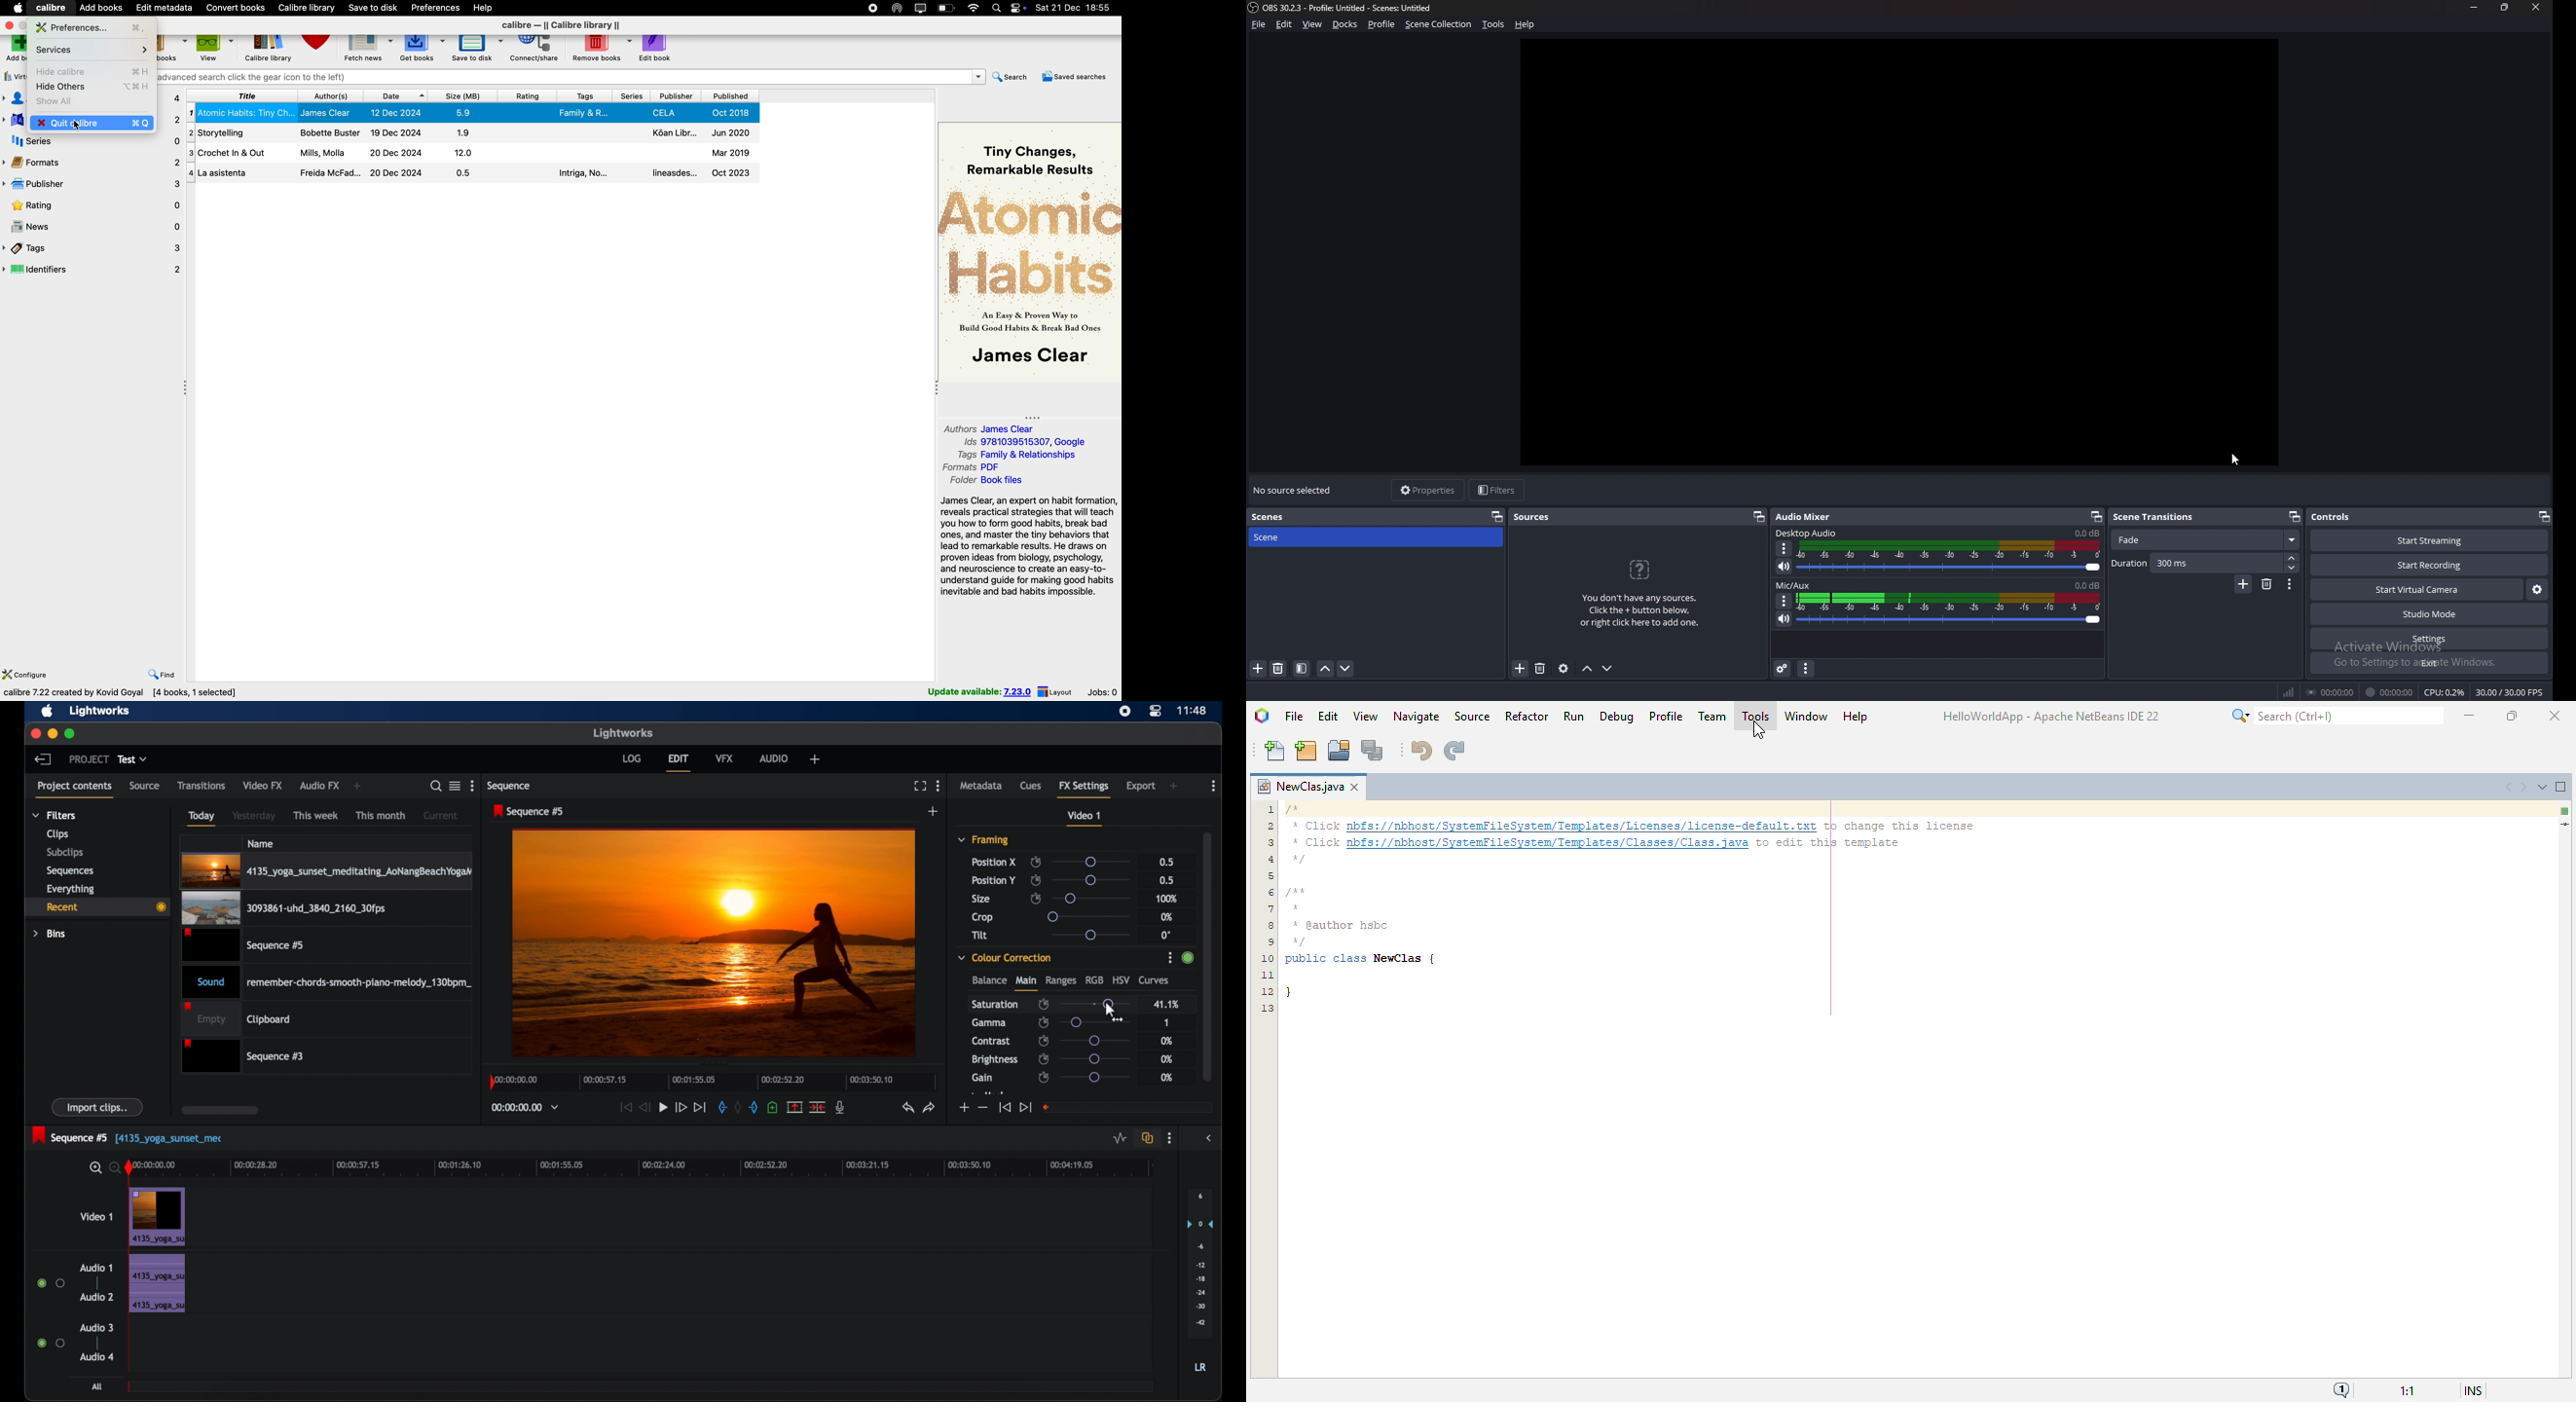  What do you see at coordinates (1492, 25) in the screenshot?
I see `tools` at bounding box center [1492, 25].